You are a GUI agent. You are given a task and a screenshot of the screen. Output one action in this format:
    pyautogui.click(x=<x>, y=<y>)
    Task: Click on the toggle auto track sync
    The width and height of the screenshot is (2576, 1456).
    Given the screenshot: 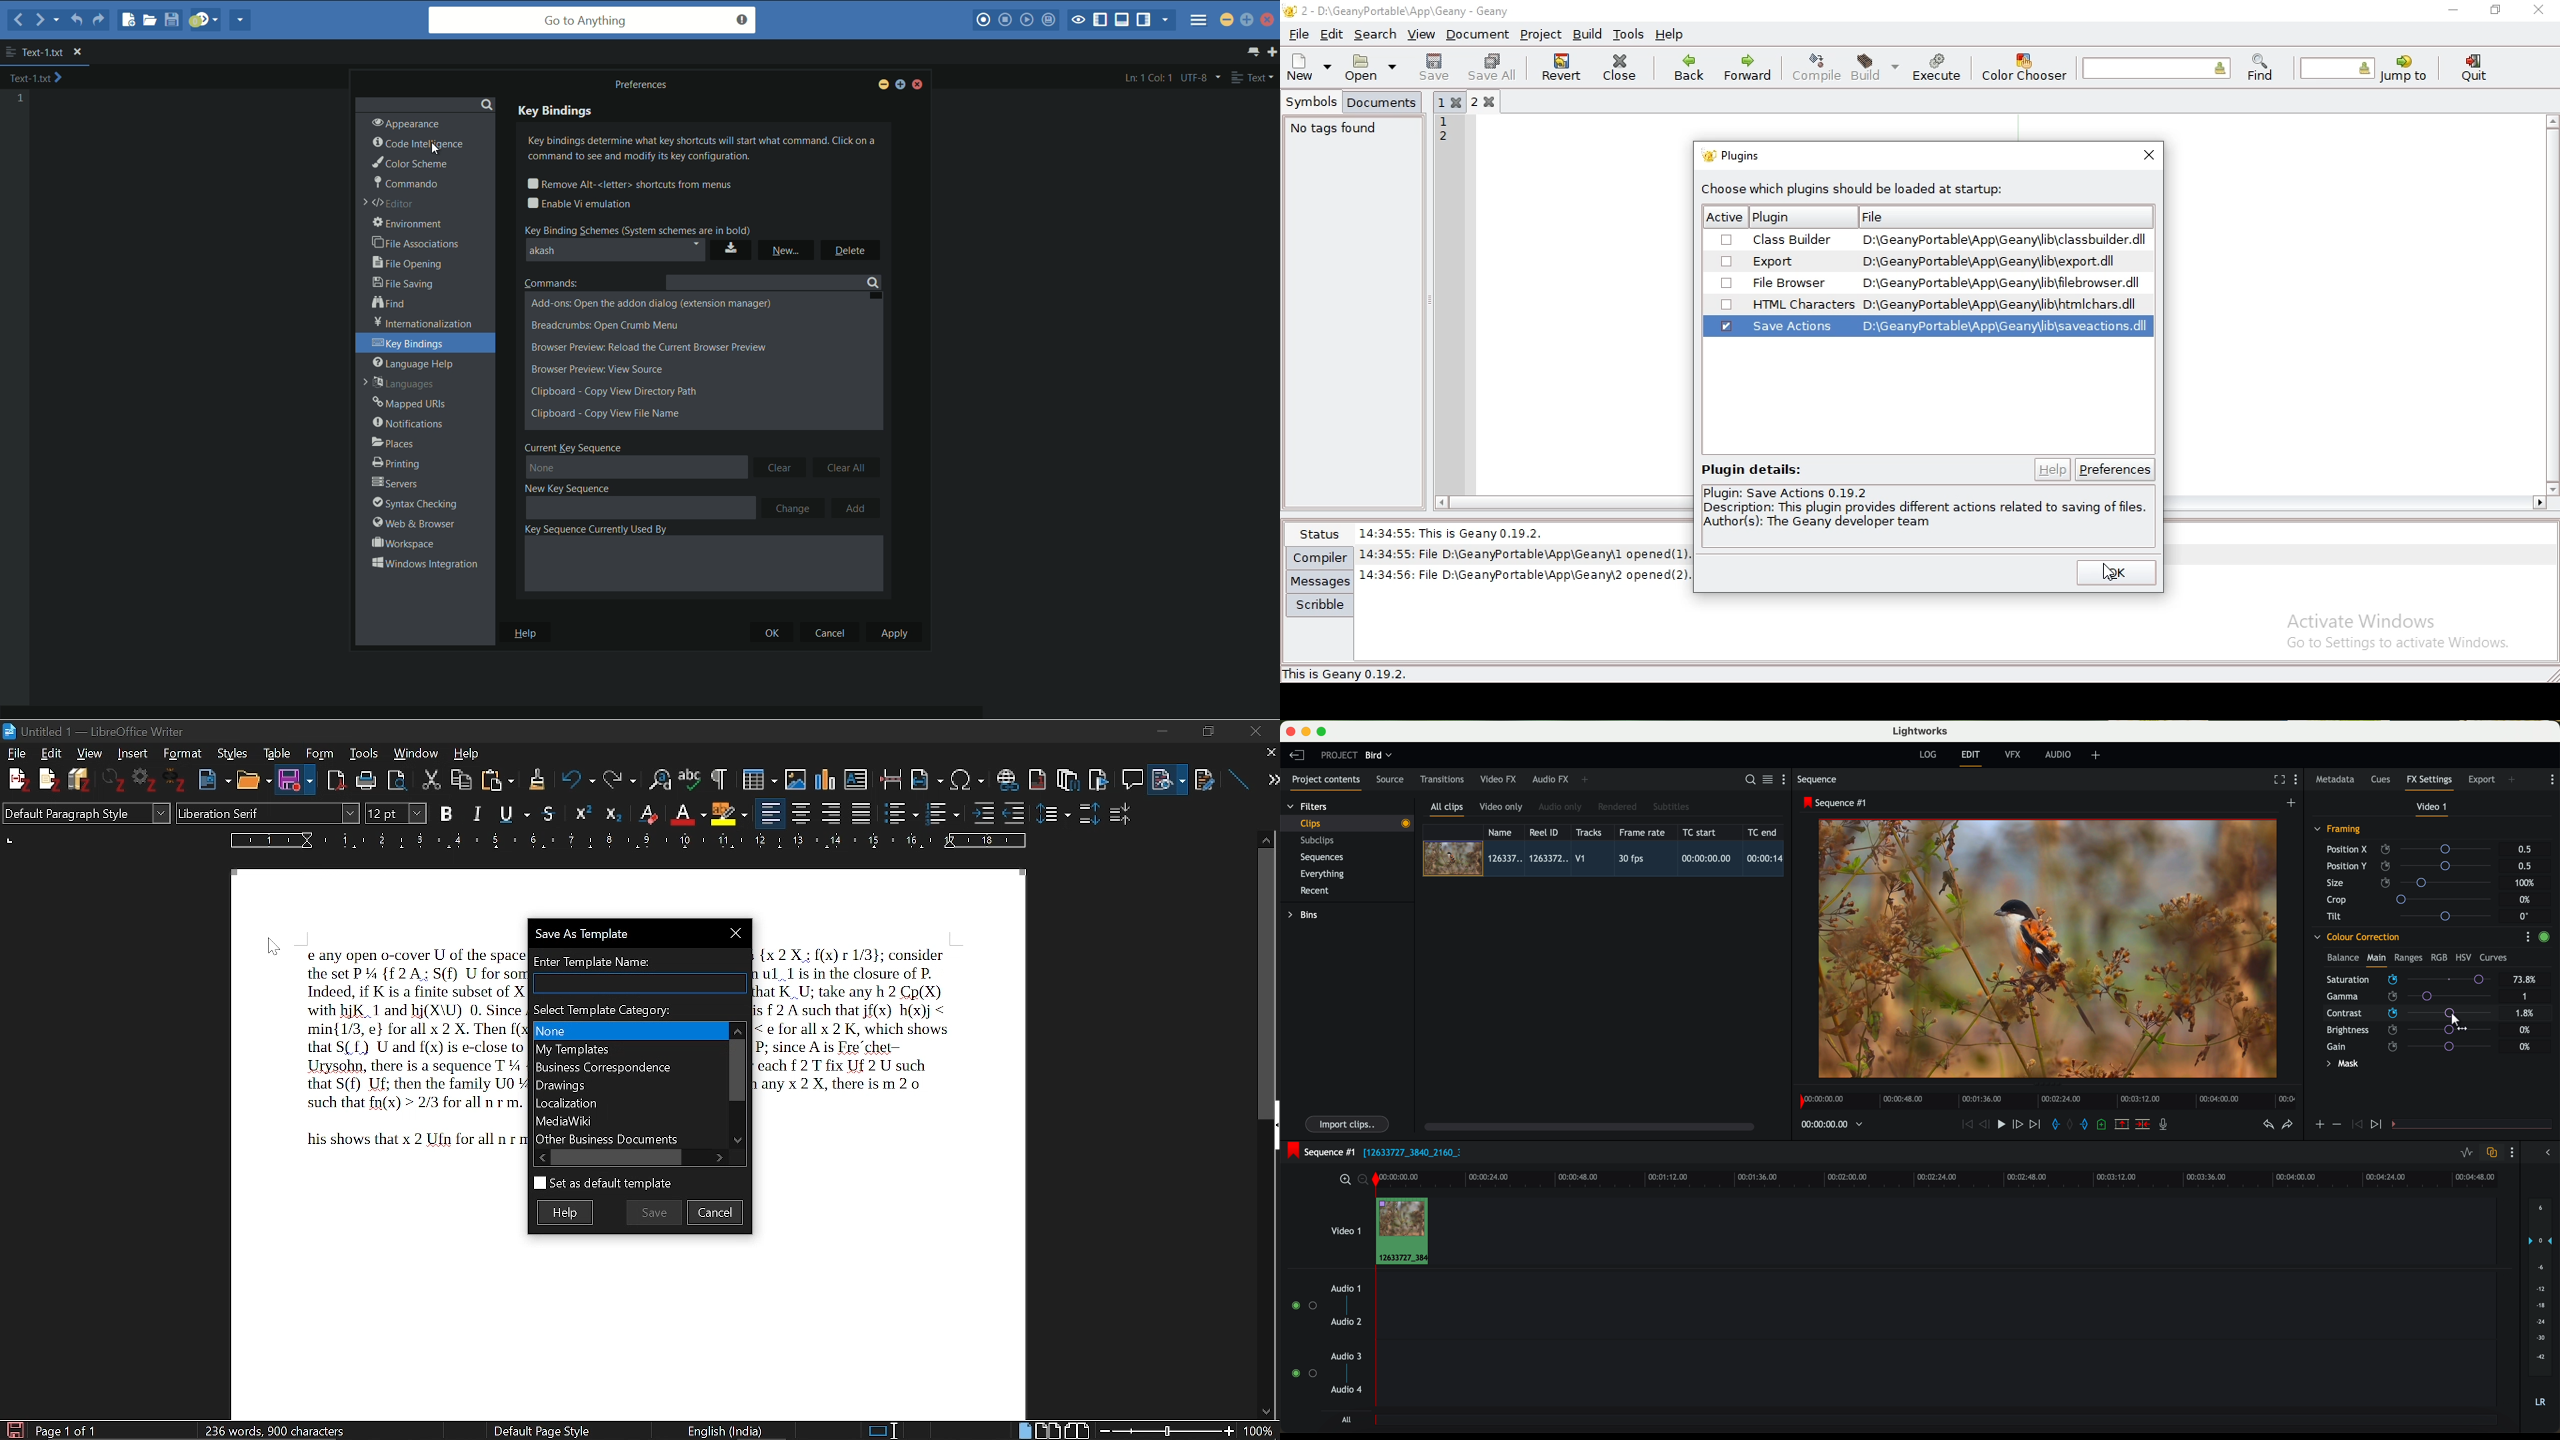 What is the action you would take?
    pyautogui.click(x=2489, y=1154)
    